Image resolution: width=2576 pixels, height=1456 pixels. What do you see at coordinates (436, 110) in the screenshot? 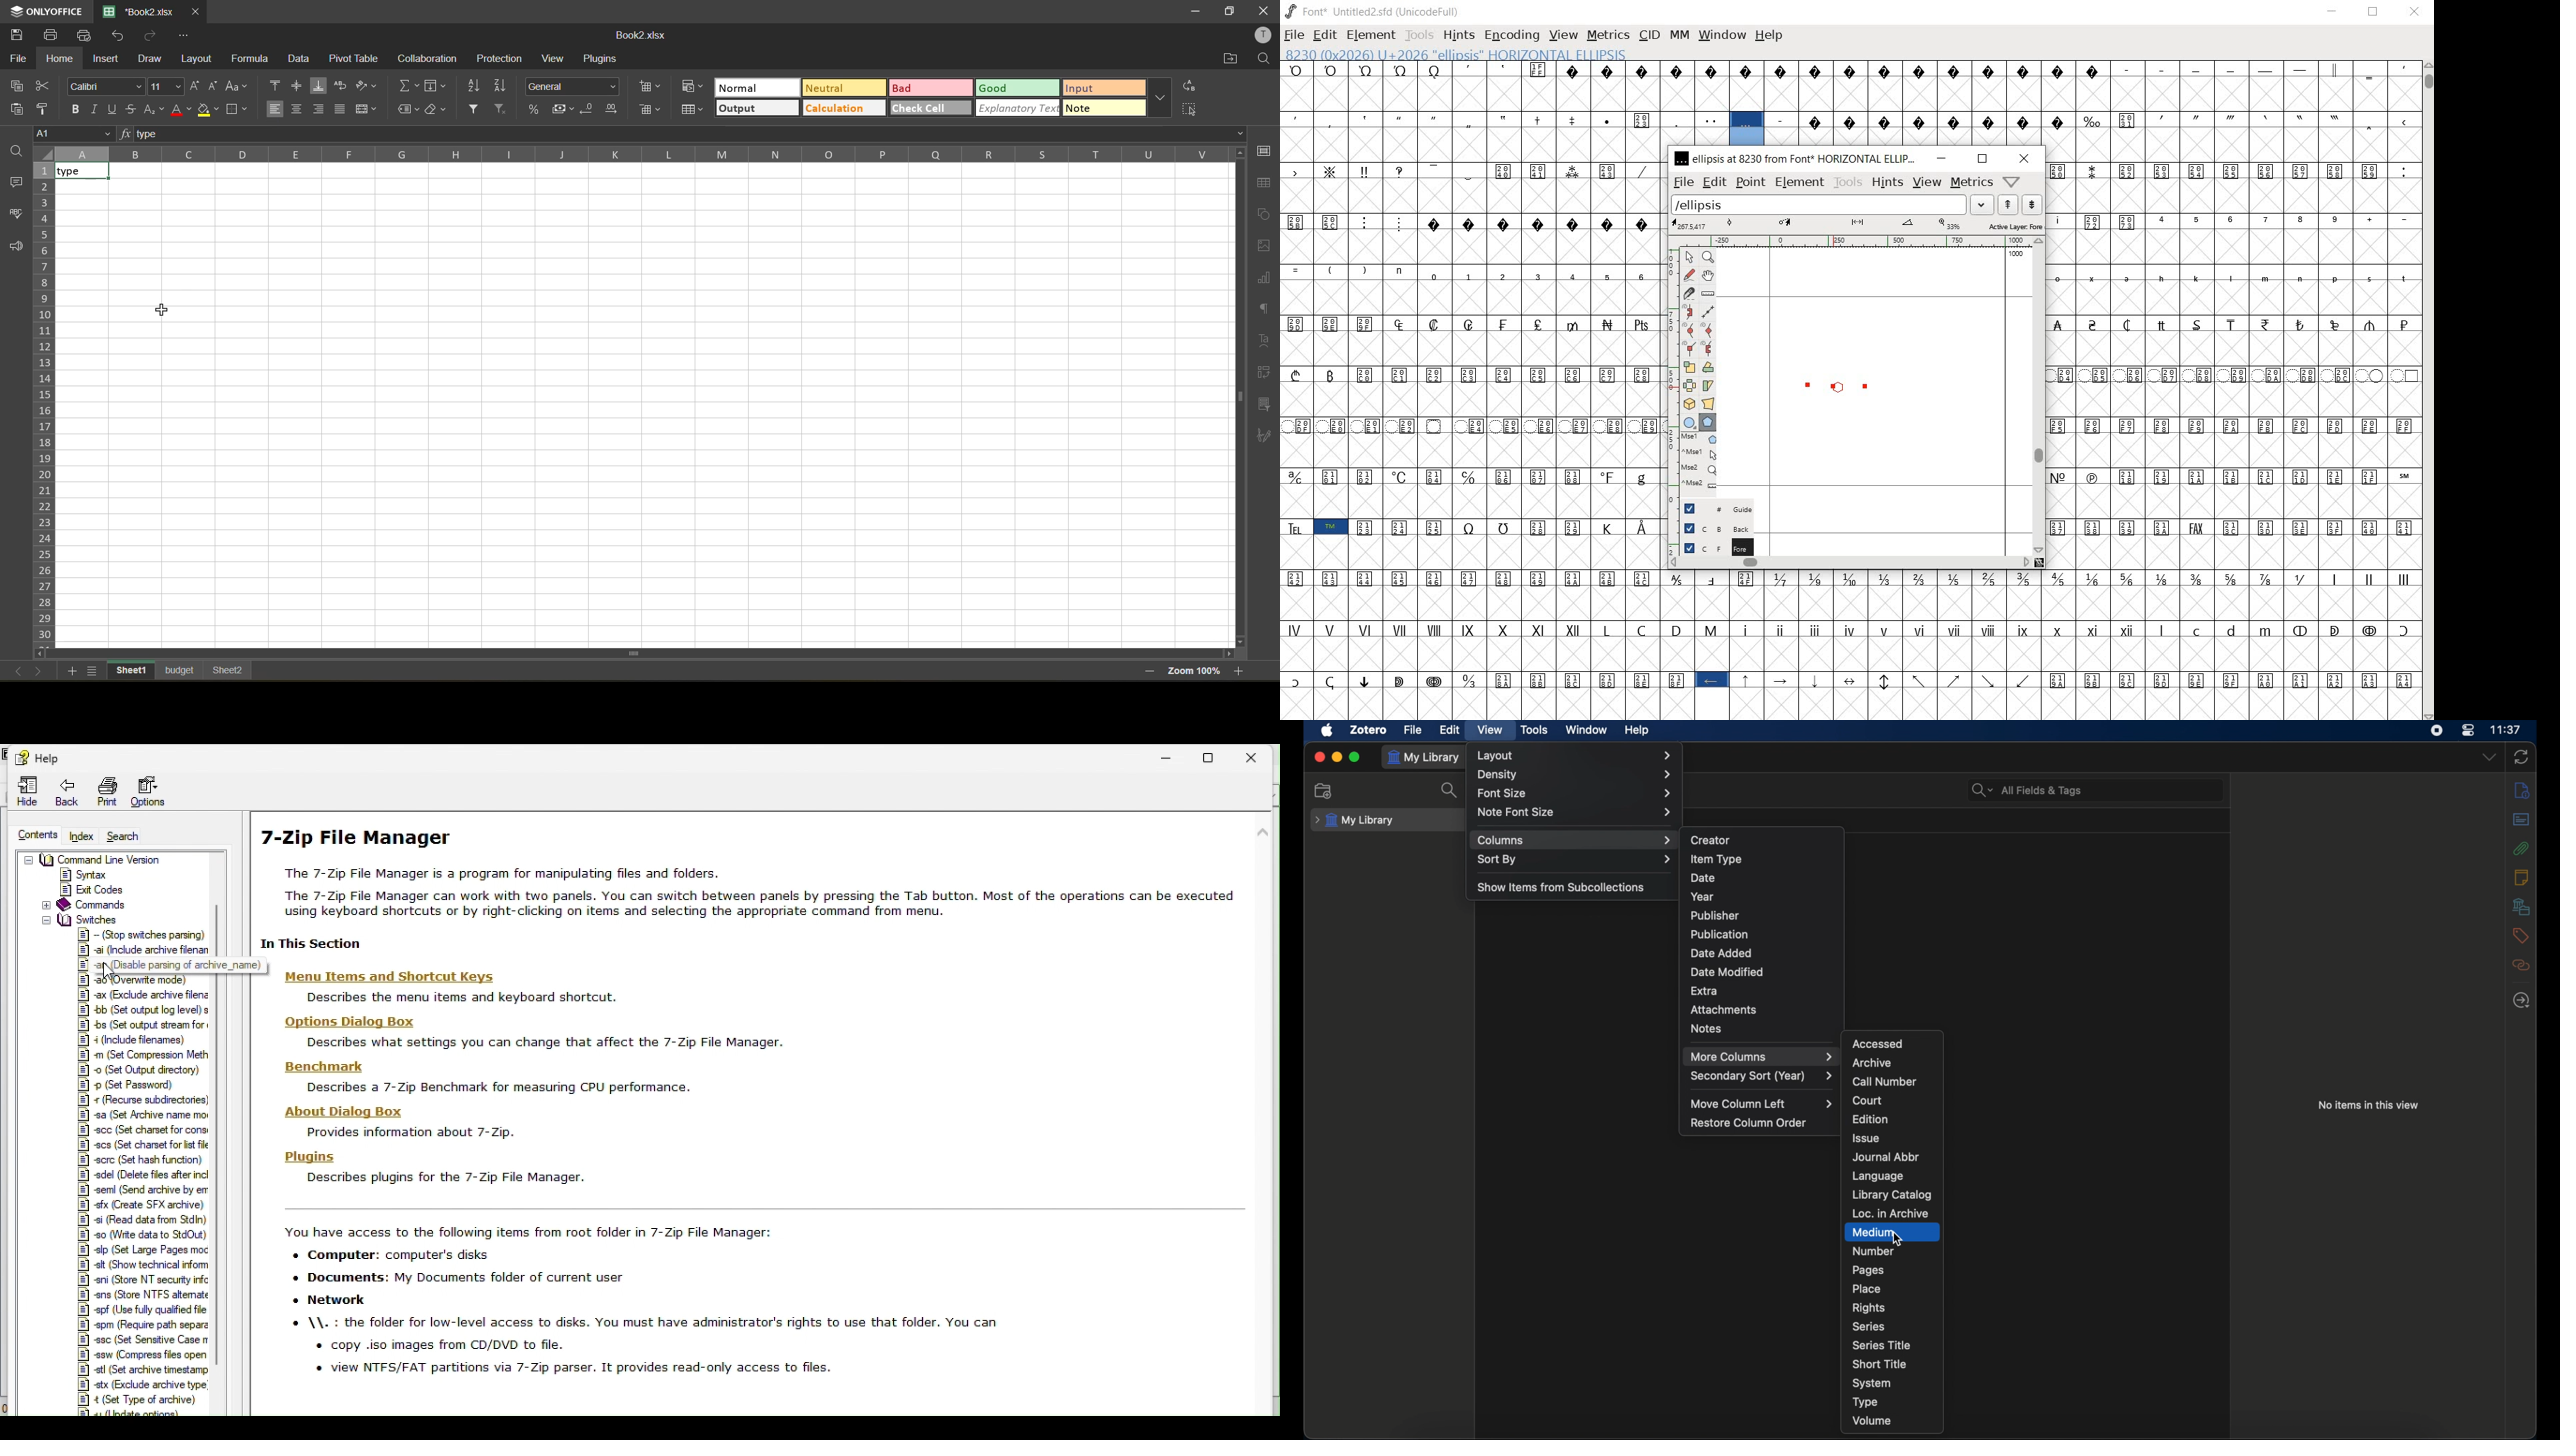
I see `clear` at bounding box center [436, 110].